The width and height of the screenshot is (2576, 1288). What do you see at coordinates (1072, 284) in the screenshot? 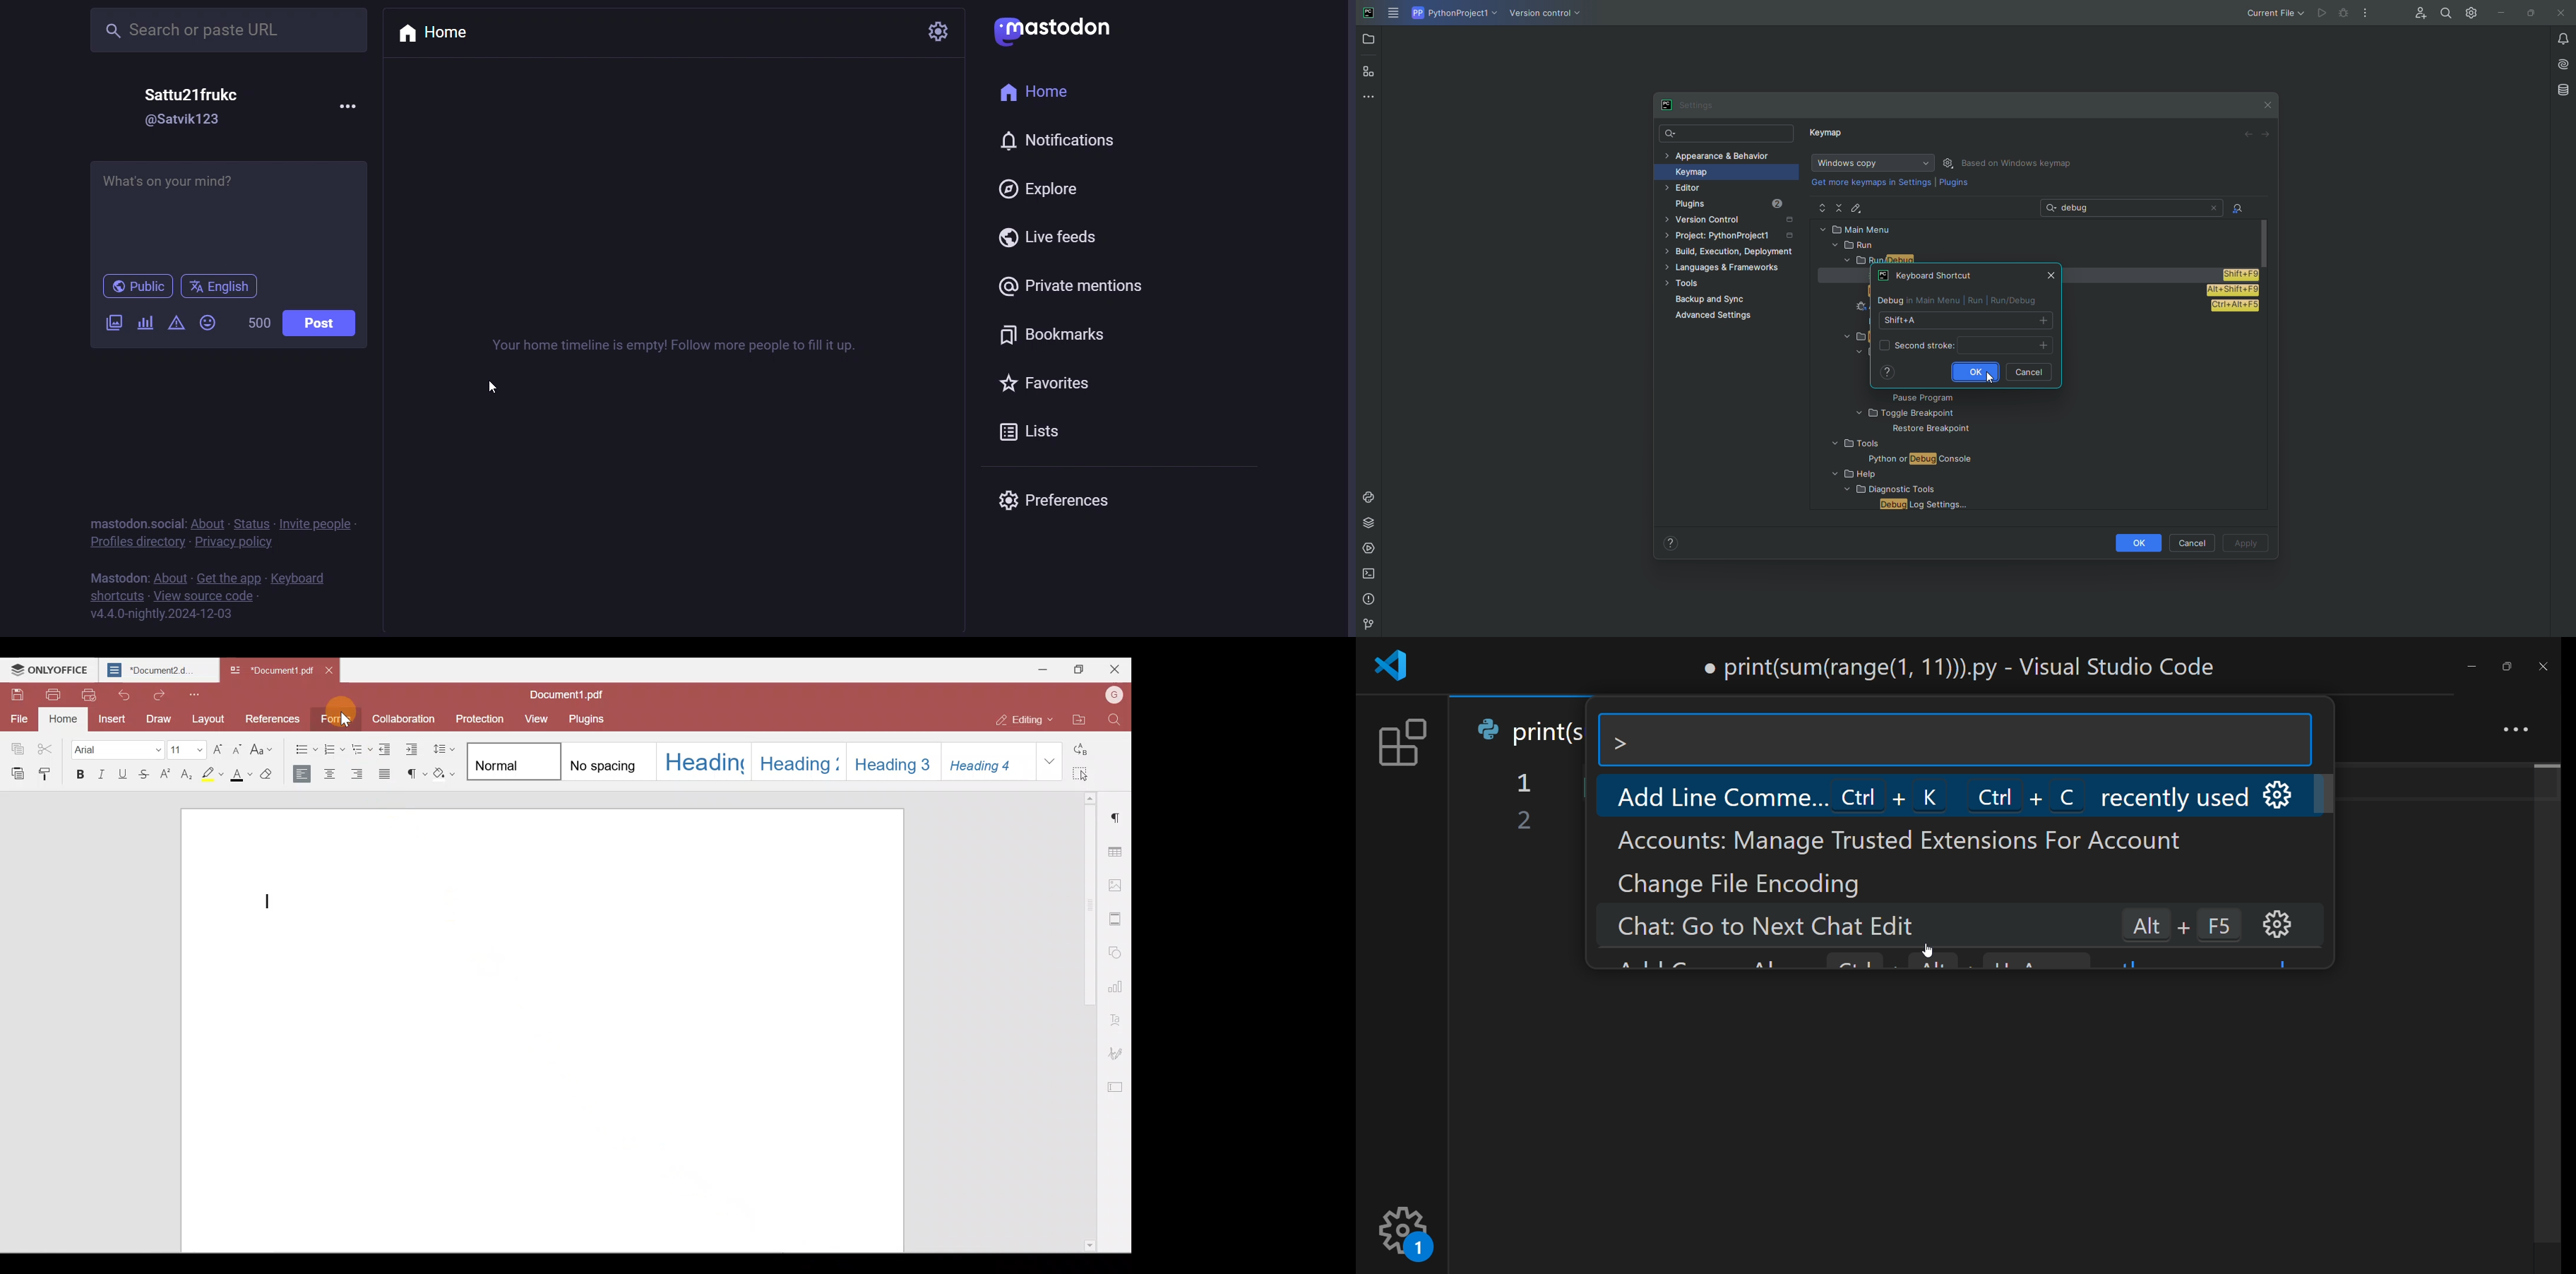
I see `private mention` at bounding box center [1072, 284].